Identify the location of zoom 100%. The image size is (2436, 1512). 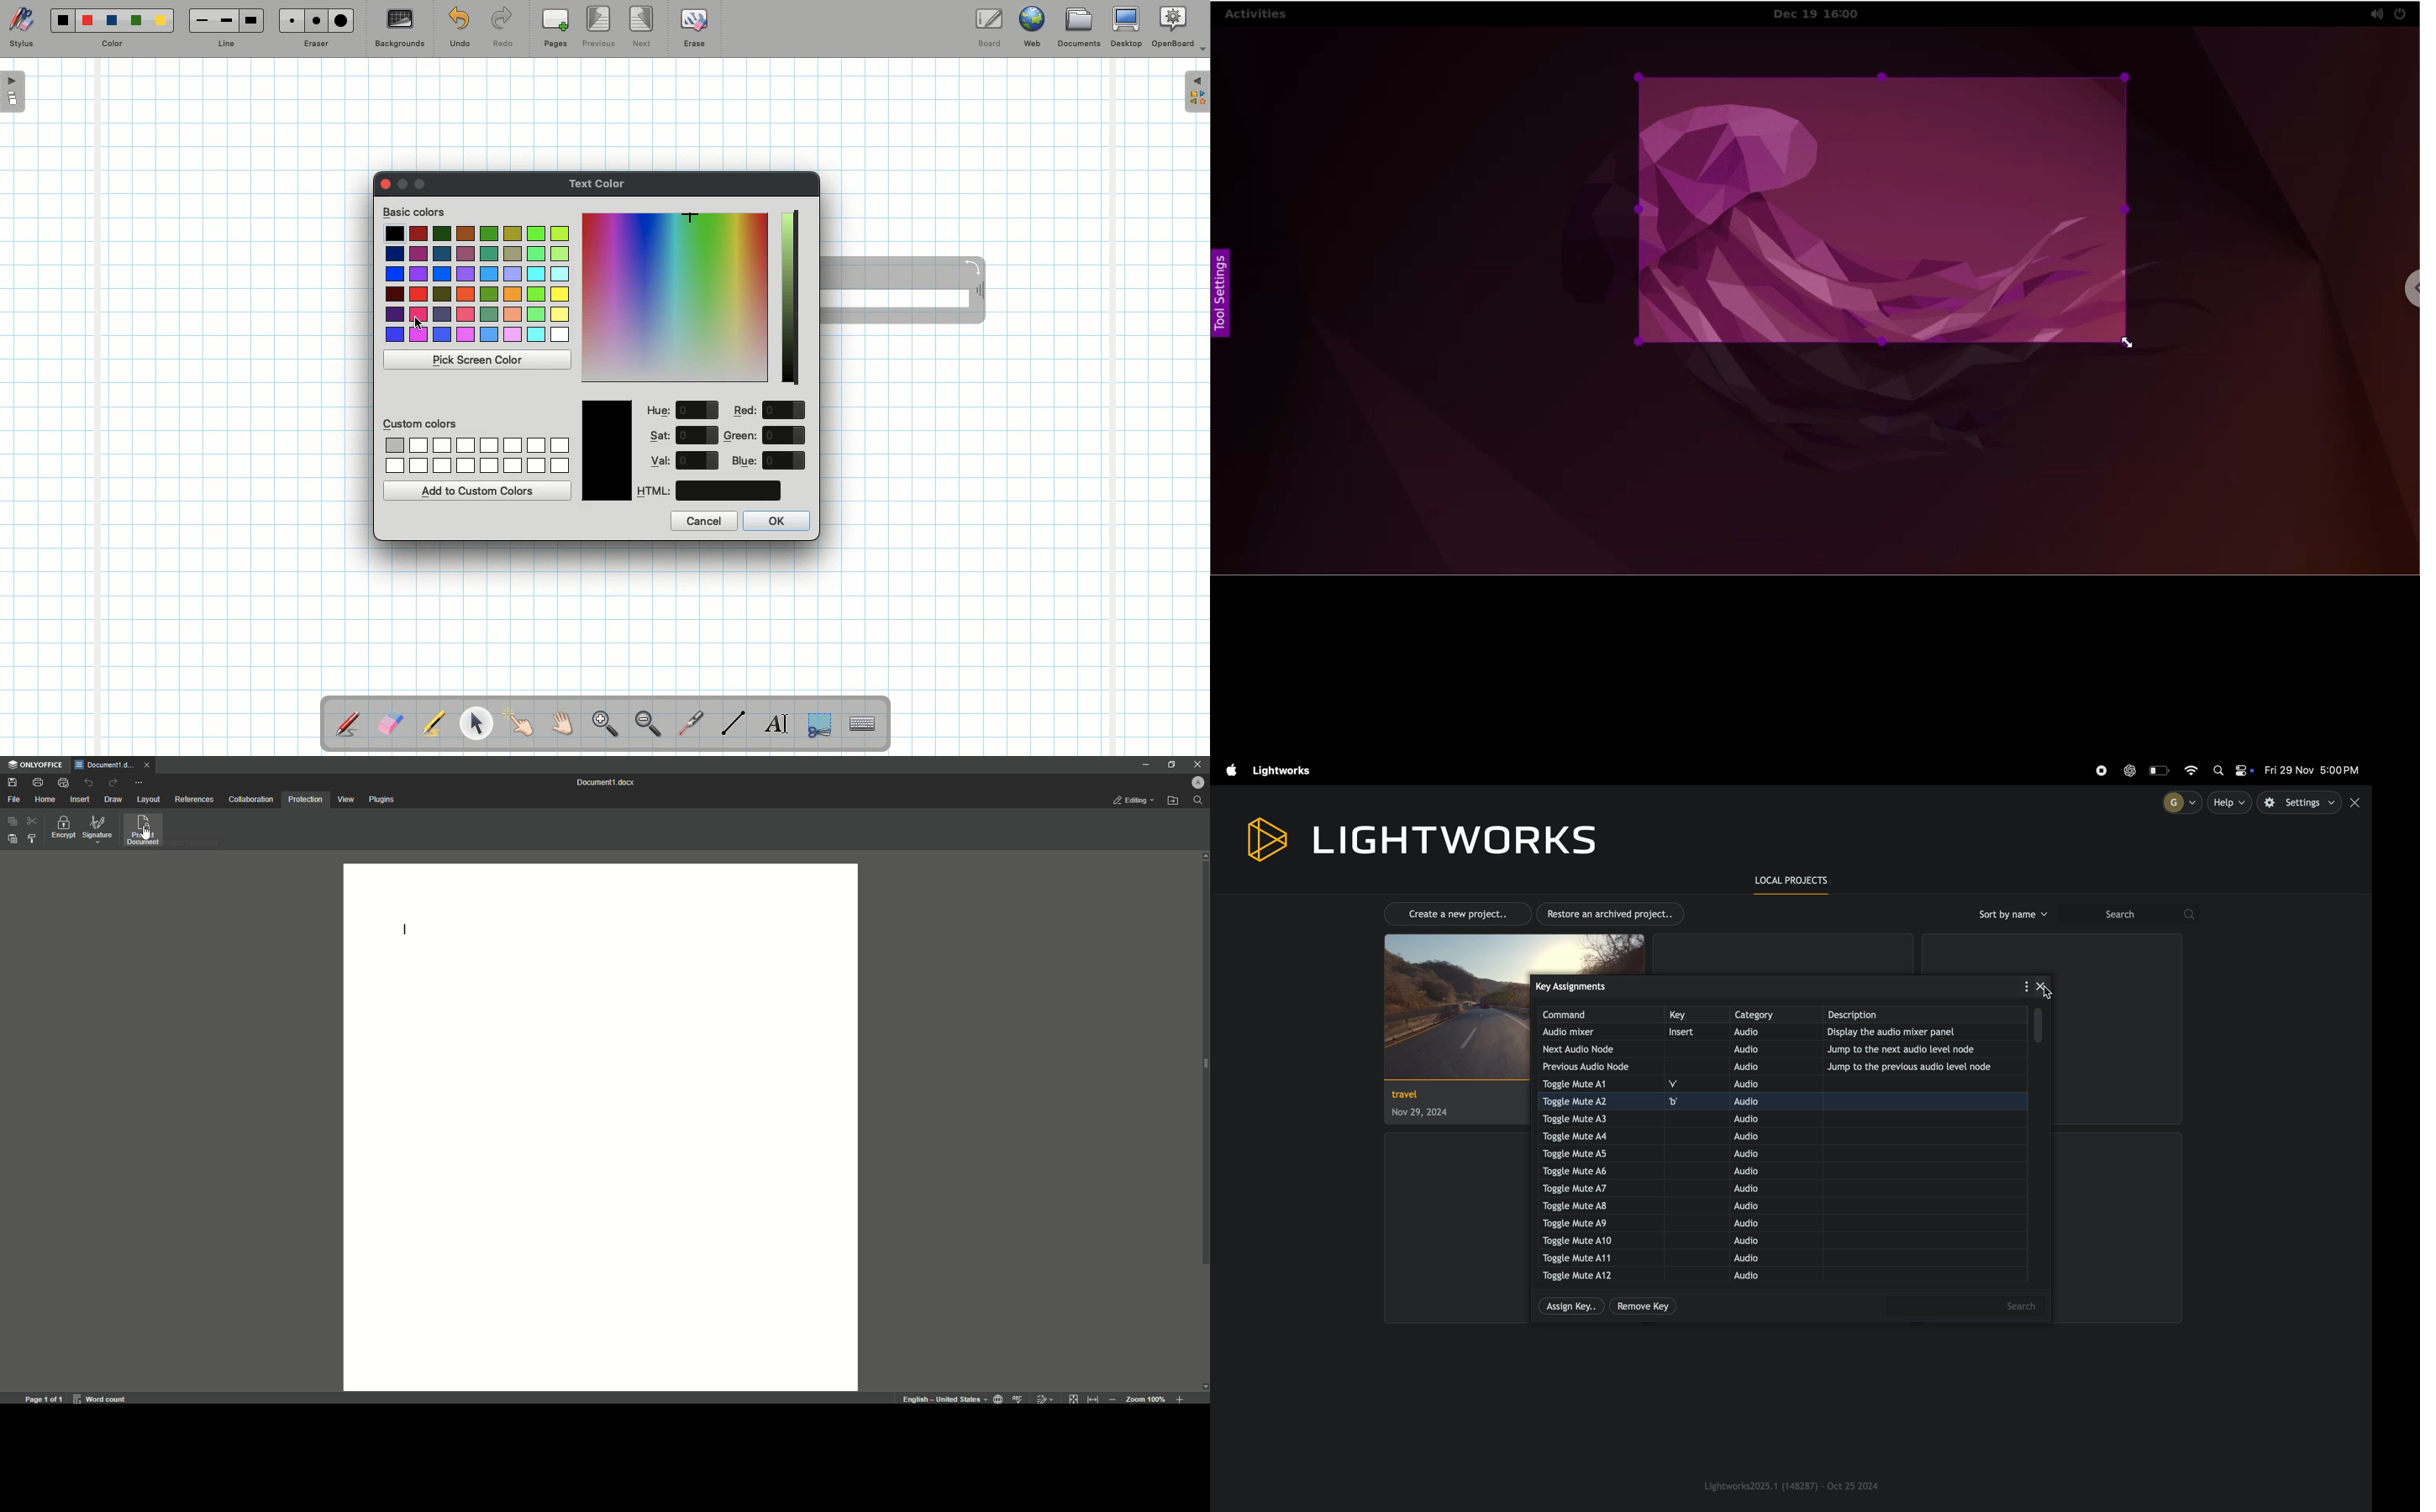
(1147, 1397).